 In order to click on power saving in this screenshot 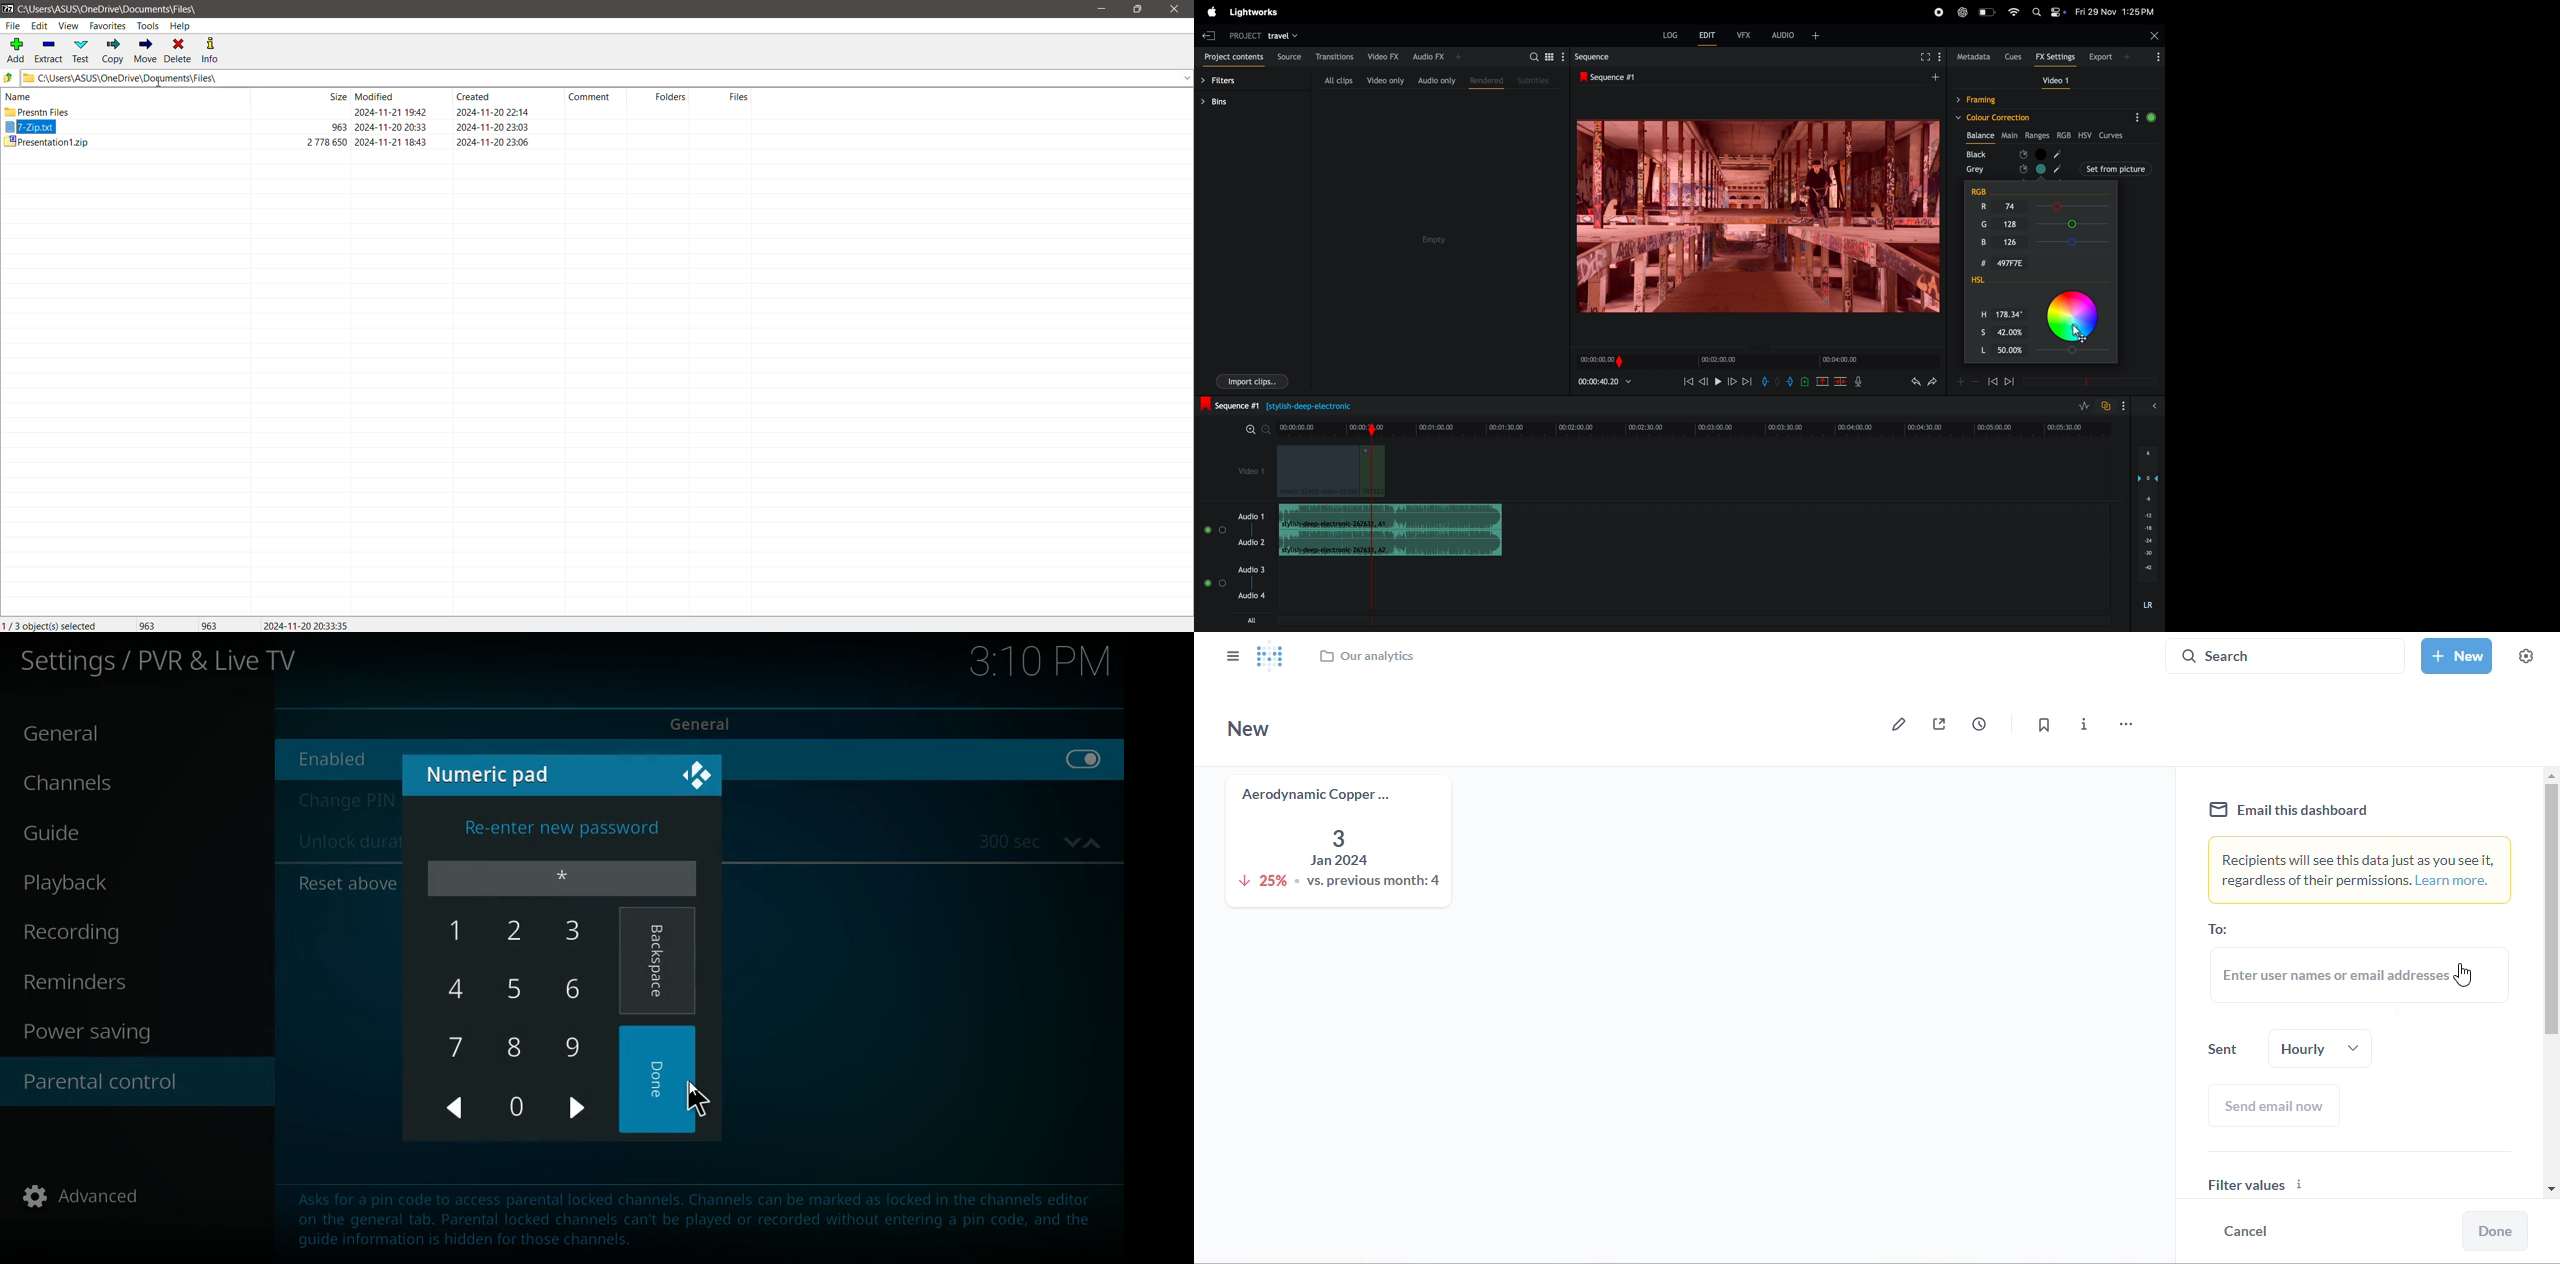, I will do `click(98, 1034)`.